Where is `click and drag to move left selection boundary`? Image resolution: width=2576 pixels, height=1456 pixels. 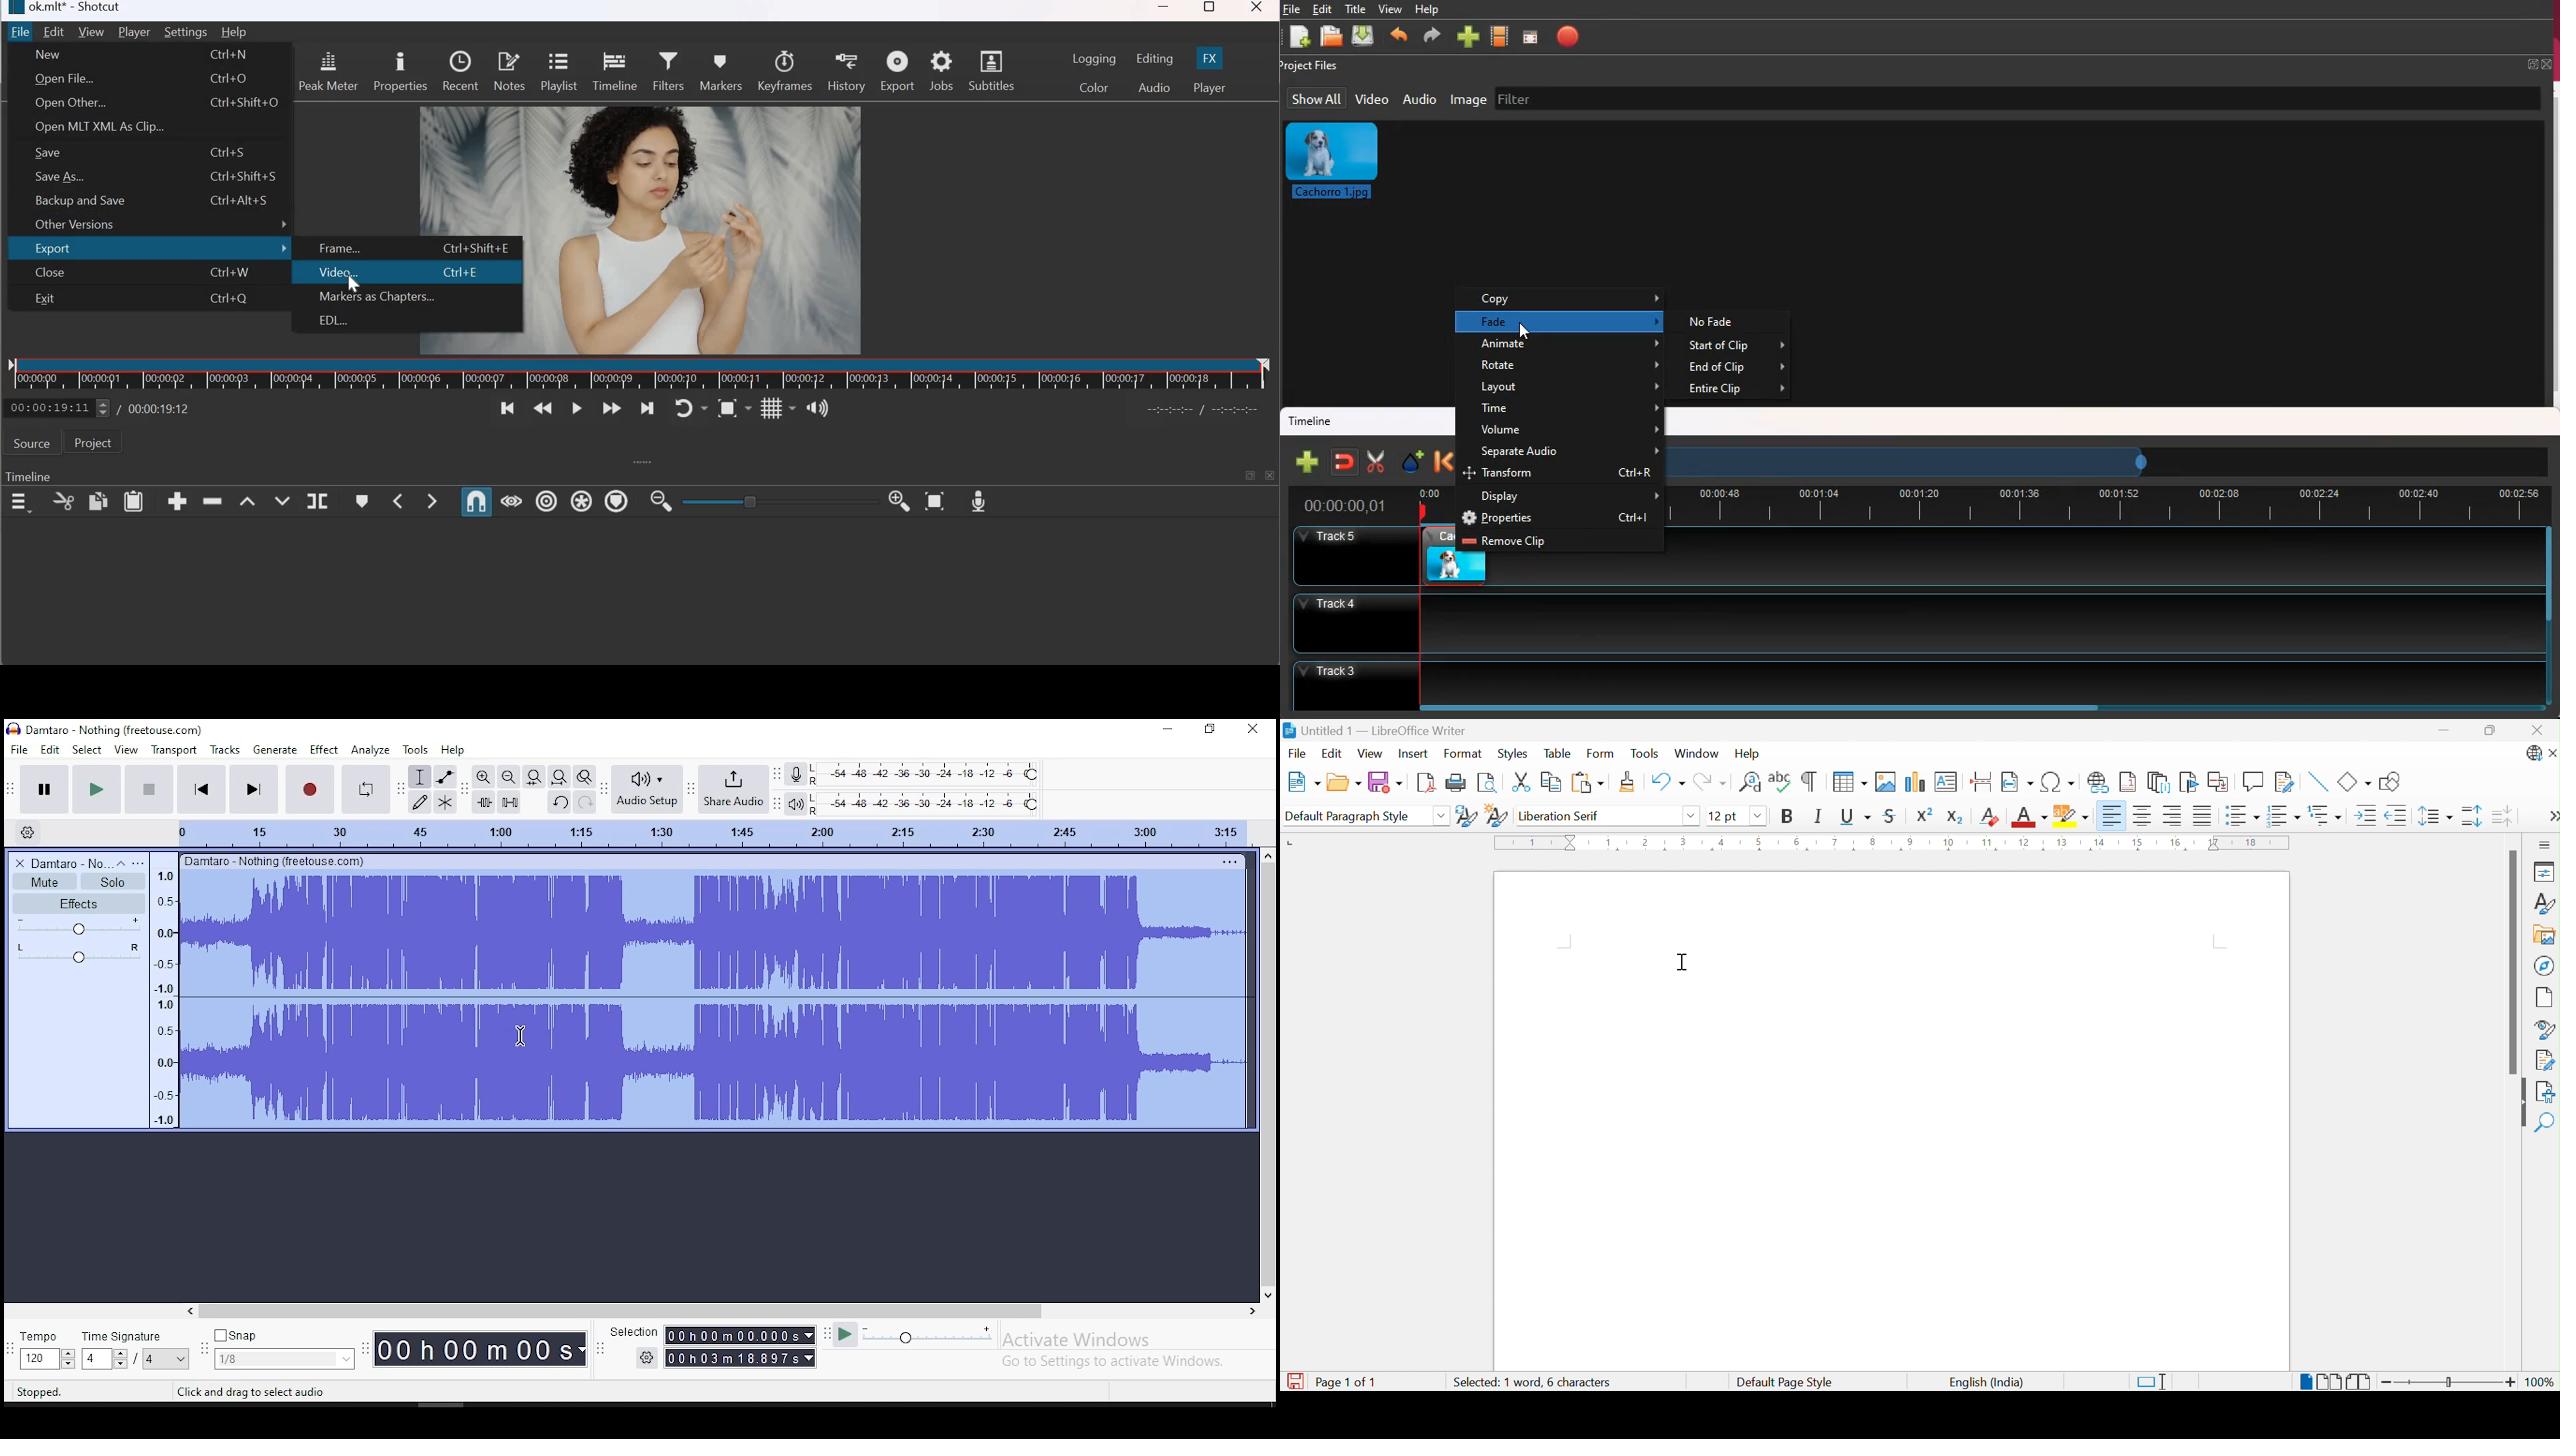 click and drag to move left selection boundary is located at coordinates (295, 1392).